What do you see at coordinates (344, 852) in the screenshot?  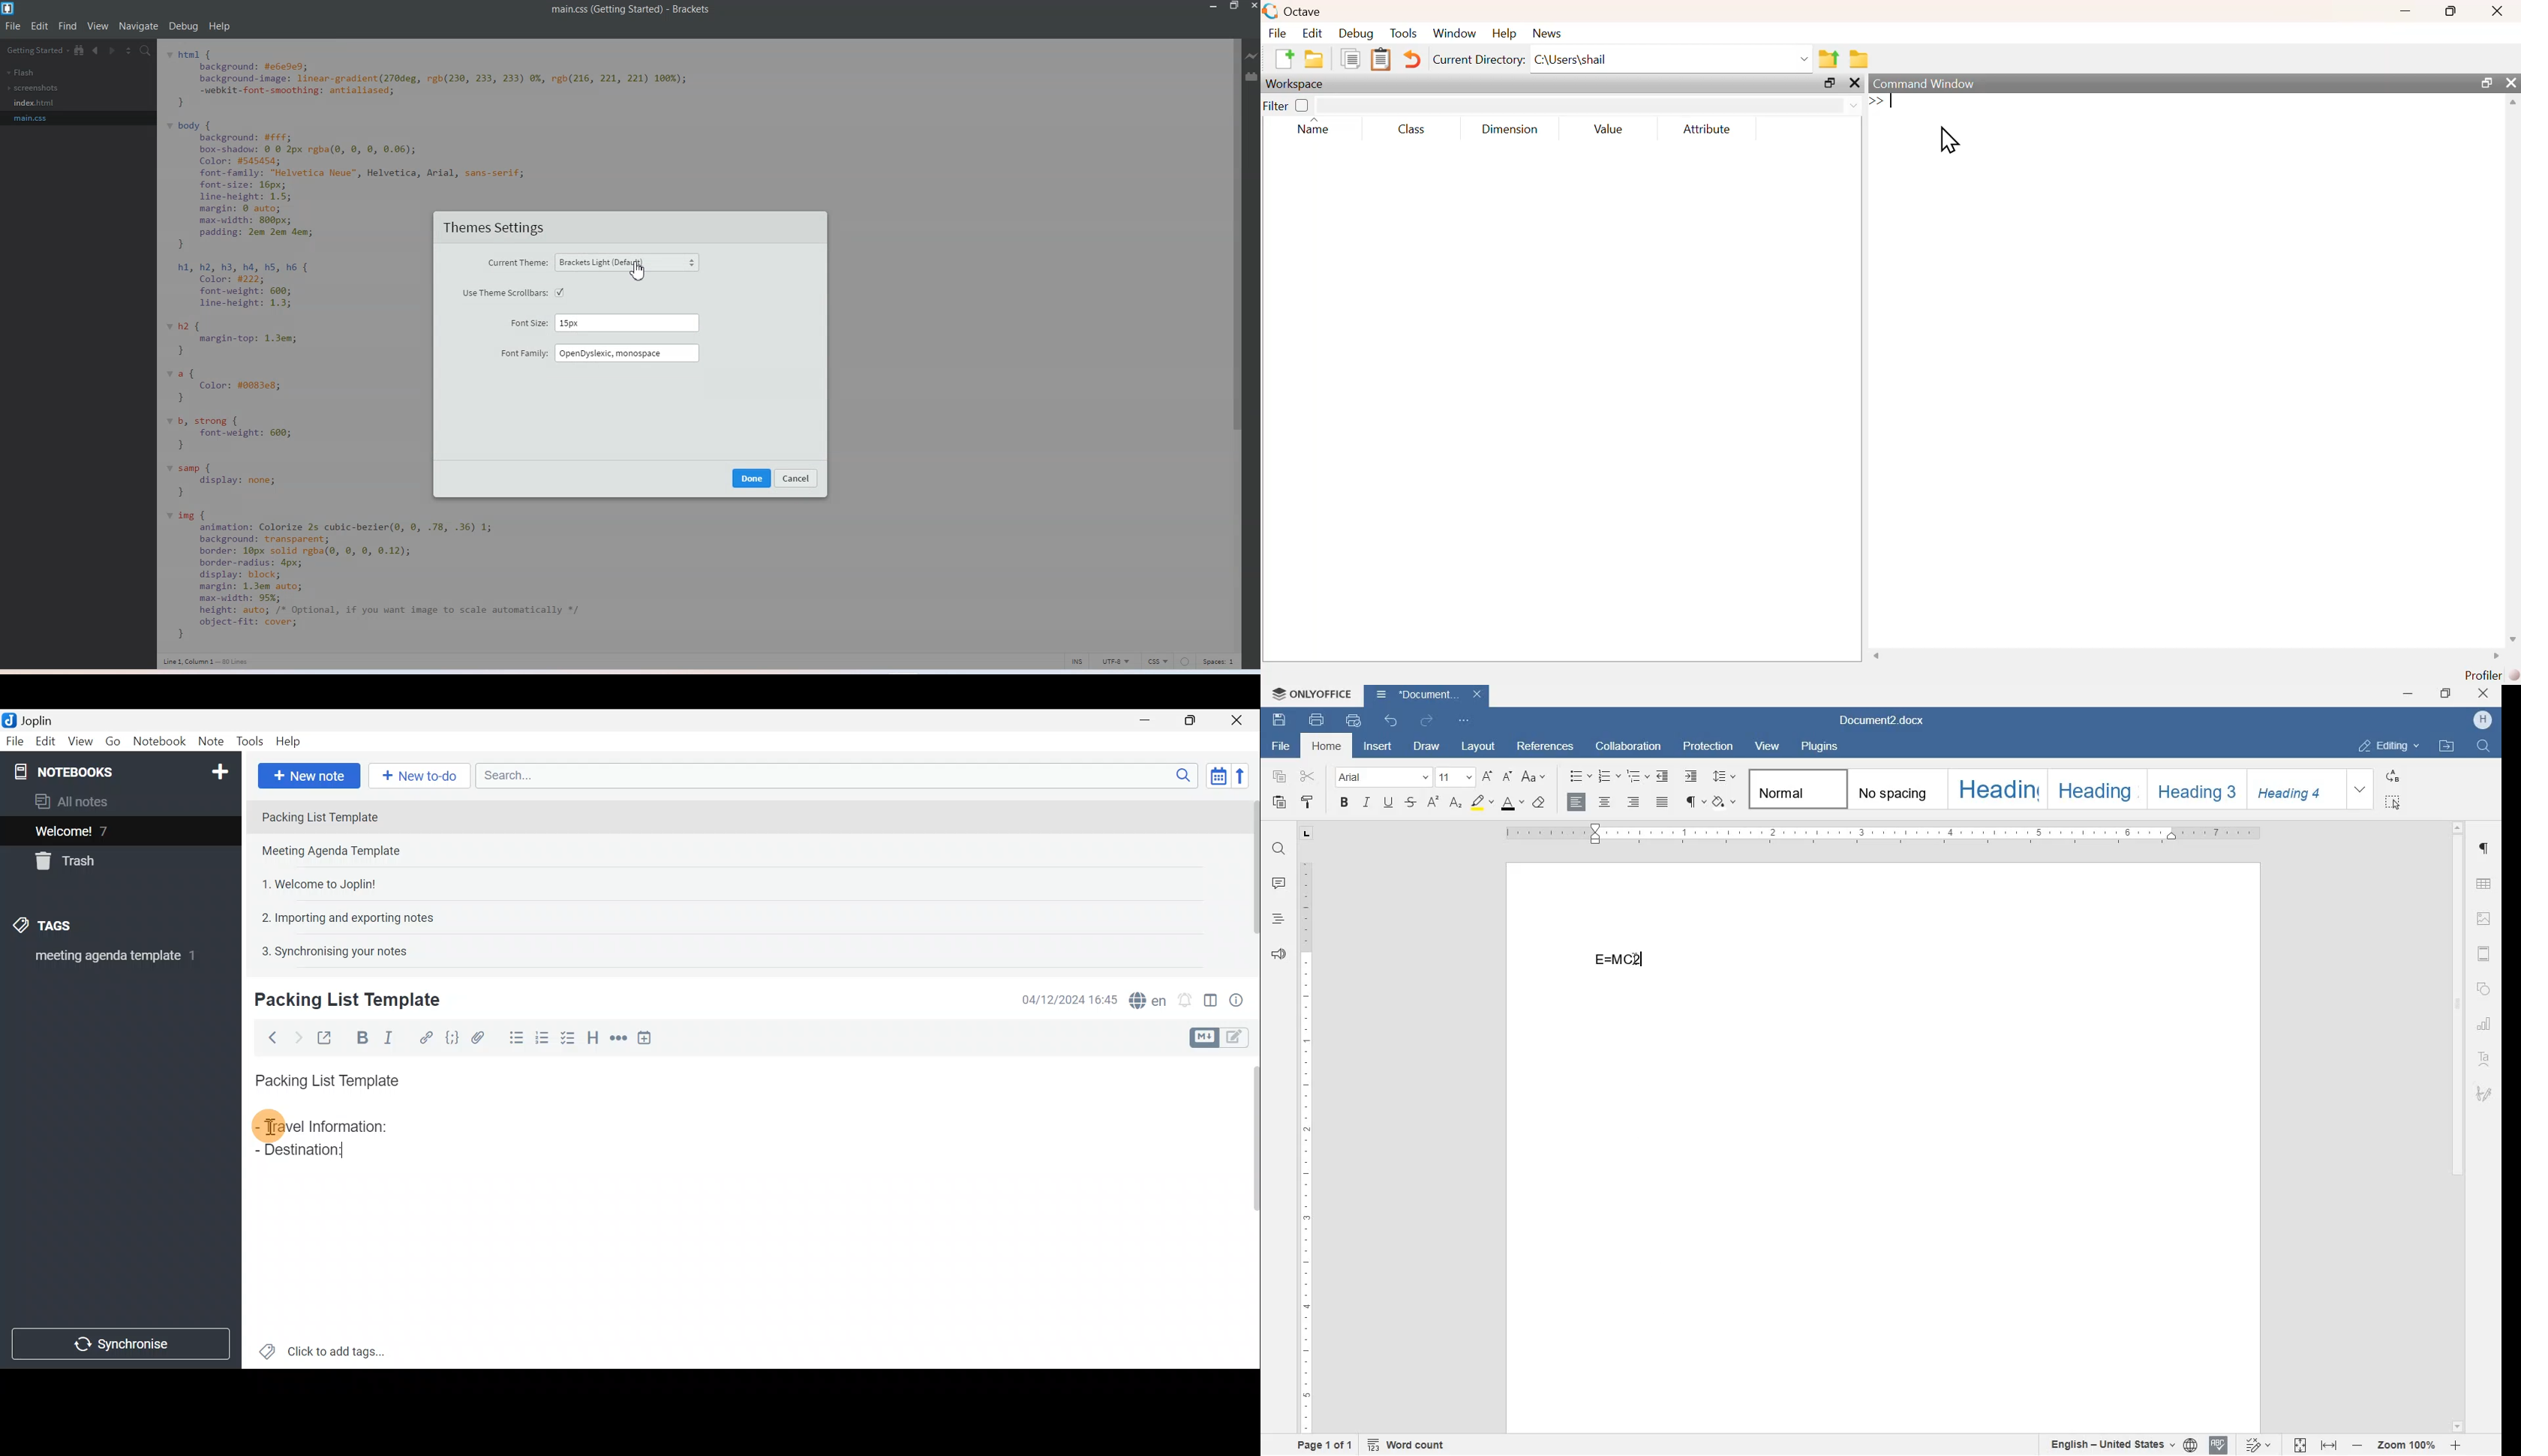 I see `Note 2` at bounding box center [344, 852].